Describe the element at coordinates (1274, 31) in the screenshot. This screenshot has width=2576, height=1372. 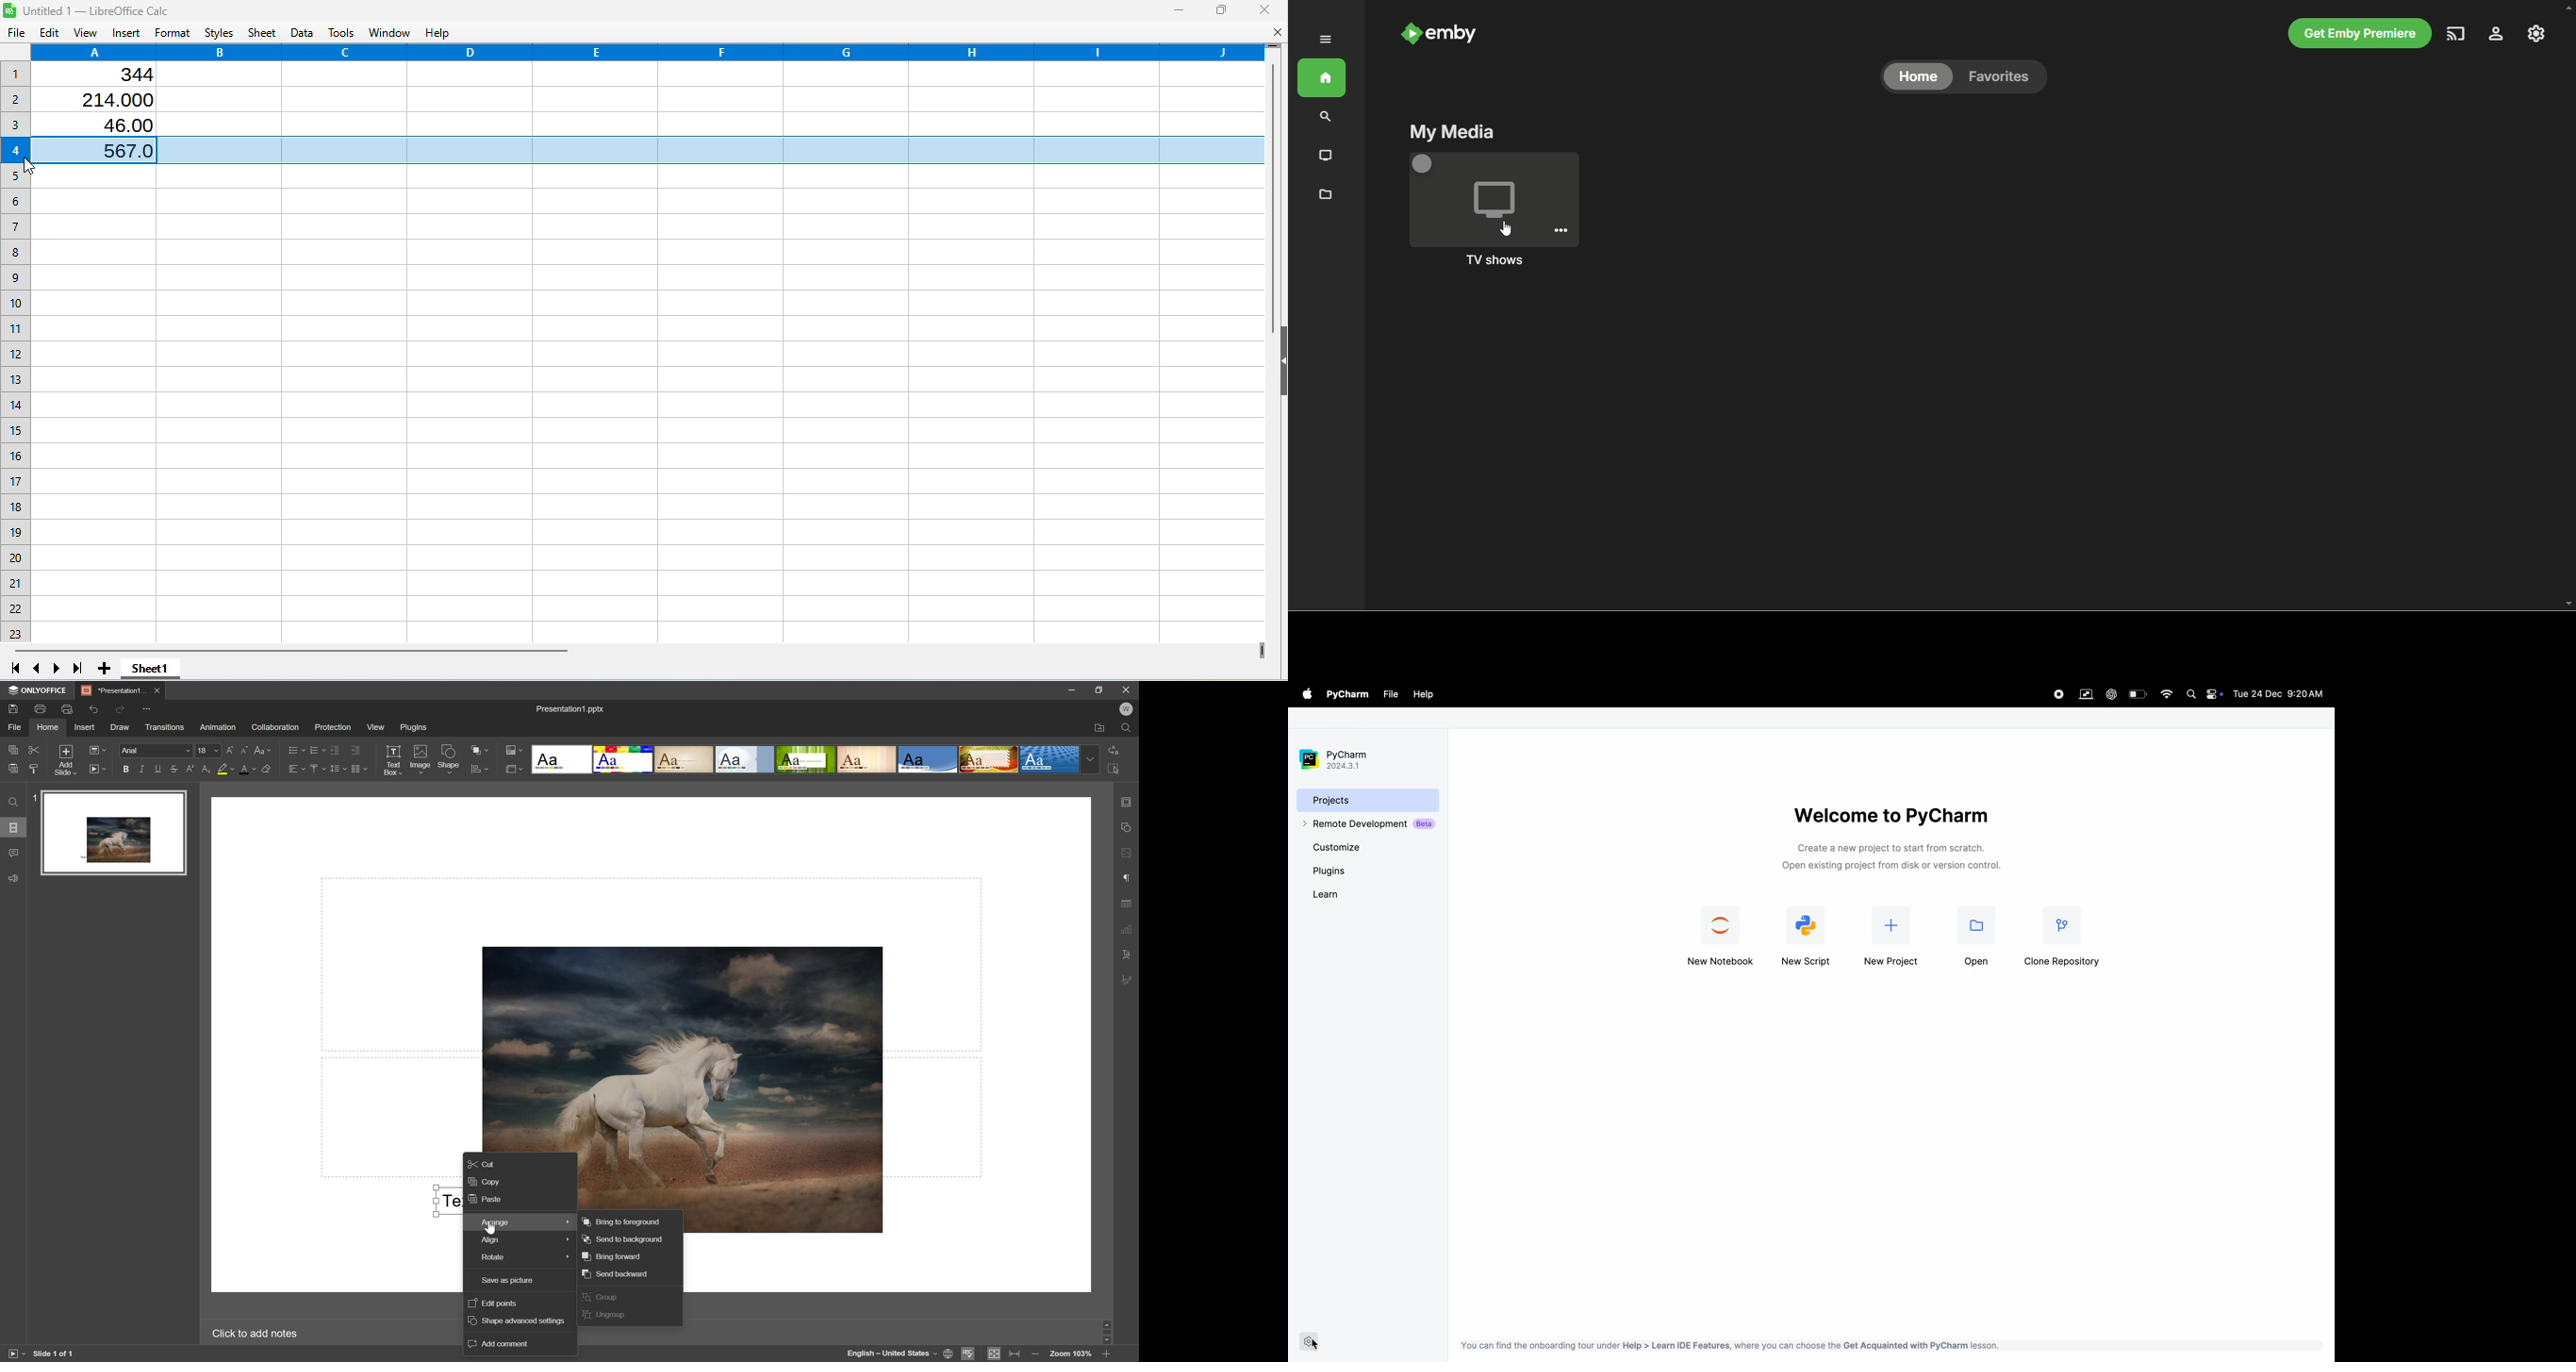
I see `Close document` at that location.